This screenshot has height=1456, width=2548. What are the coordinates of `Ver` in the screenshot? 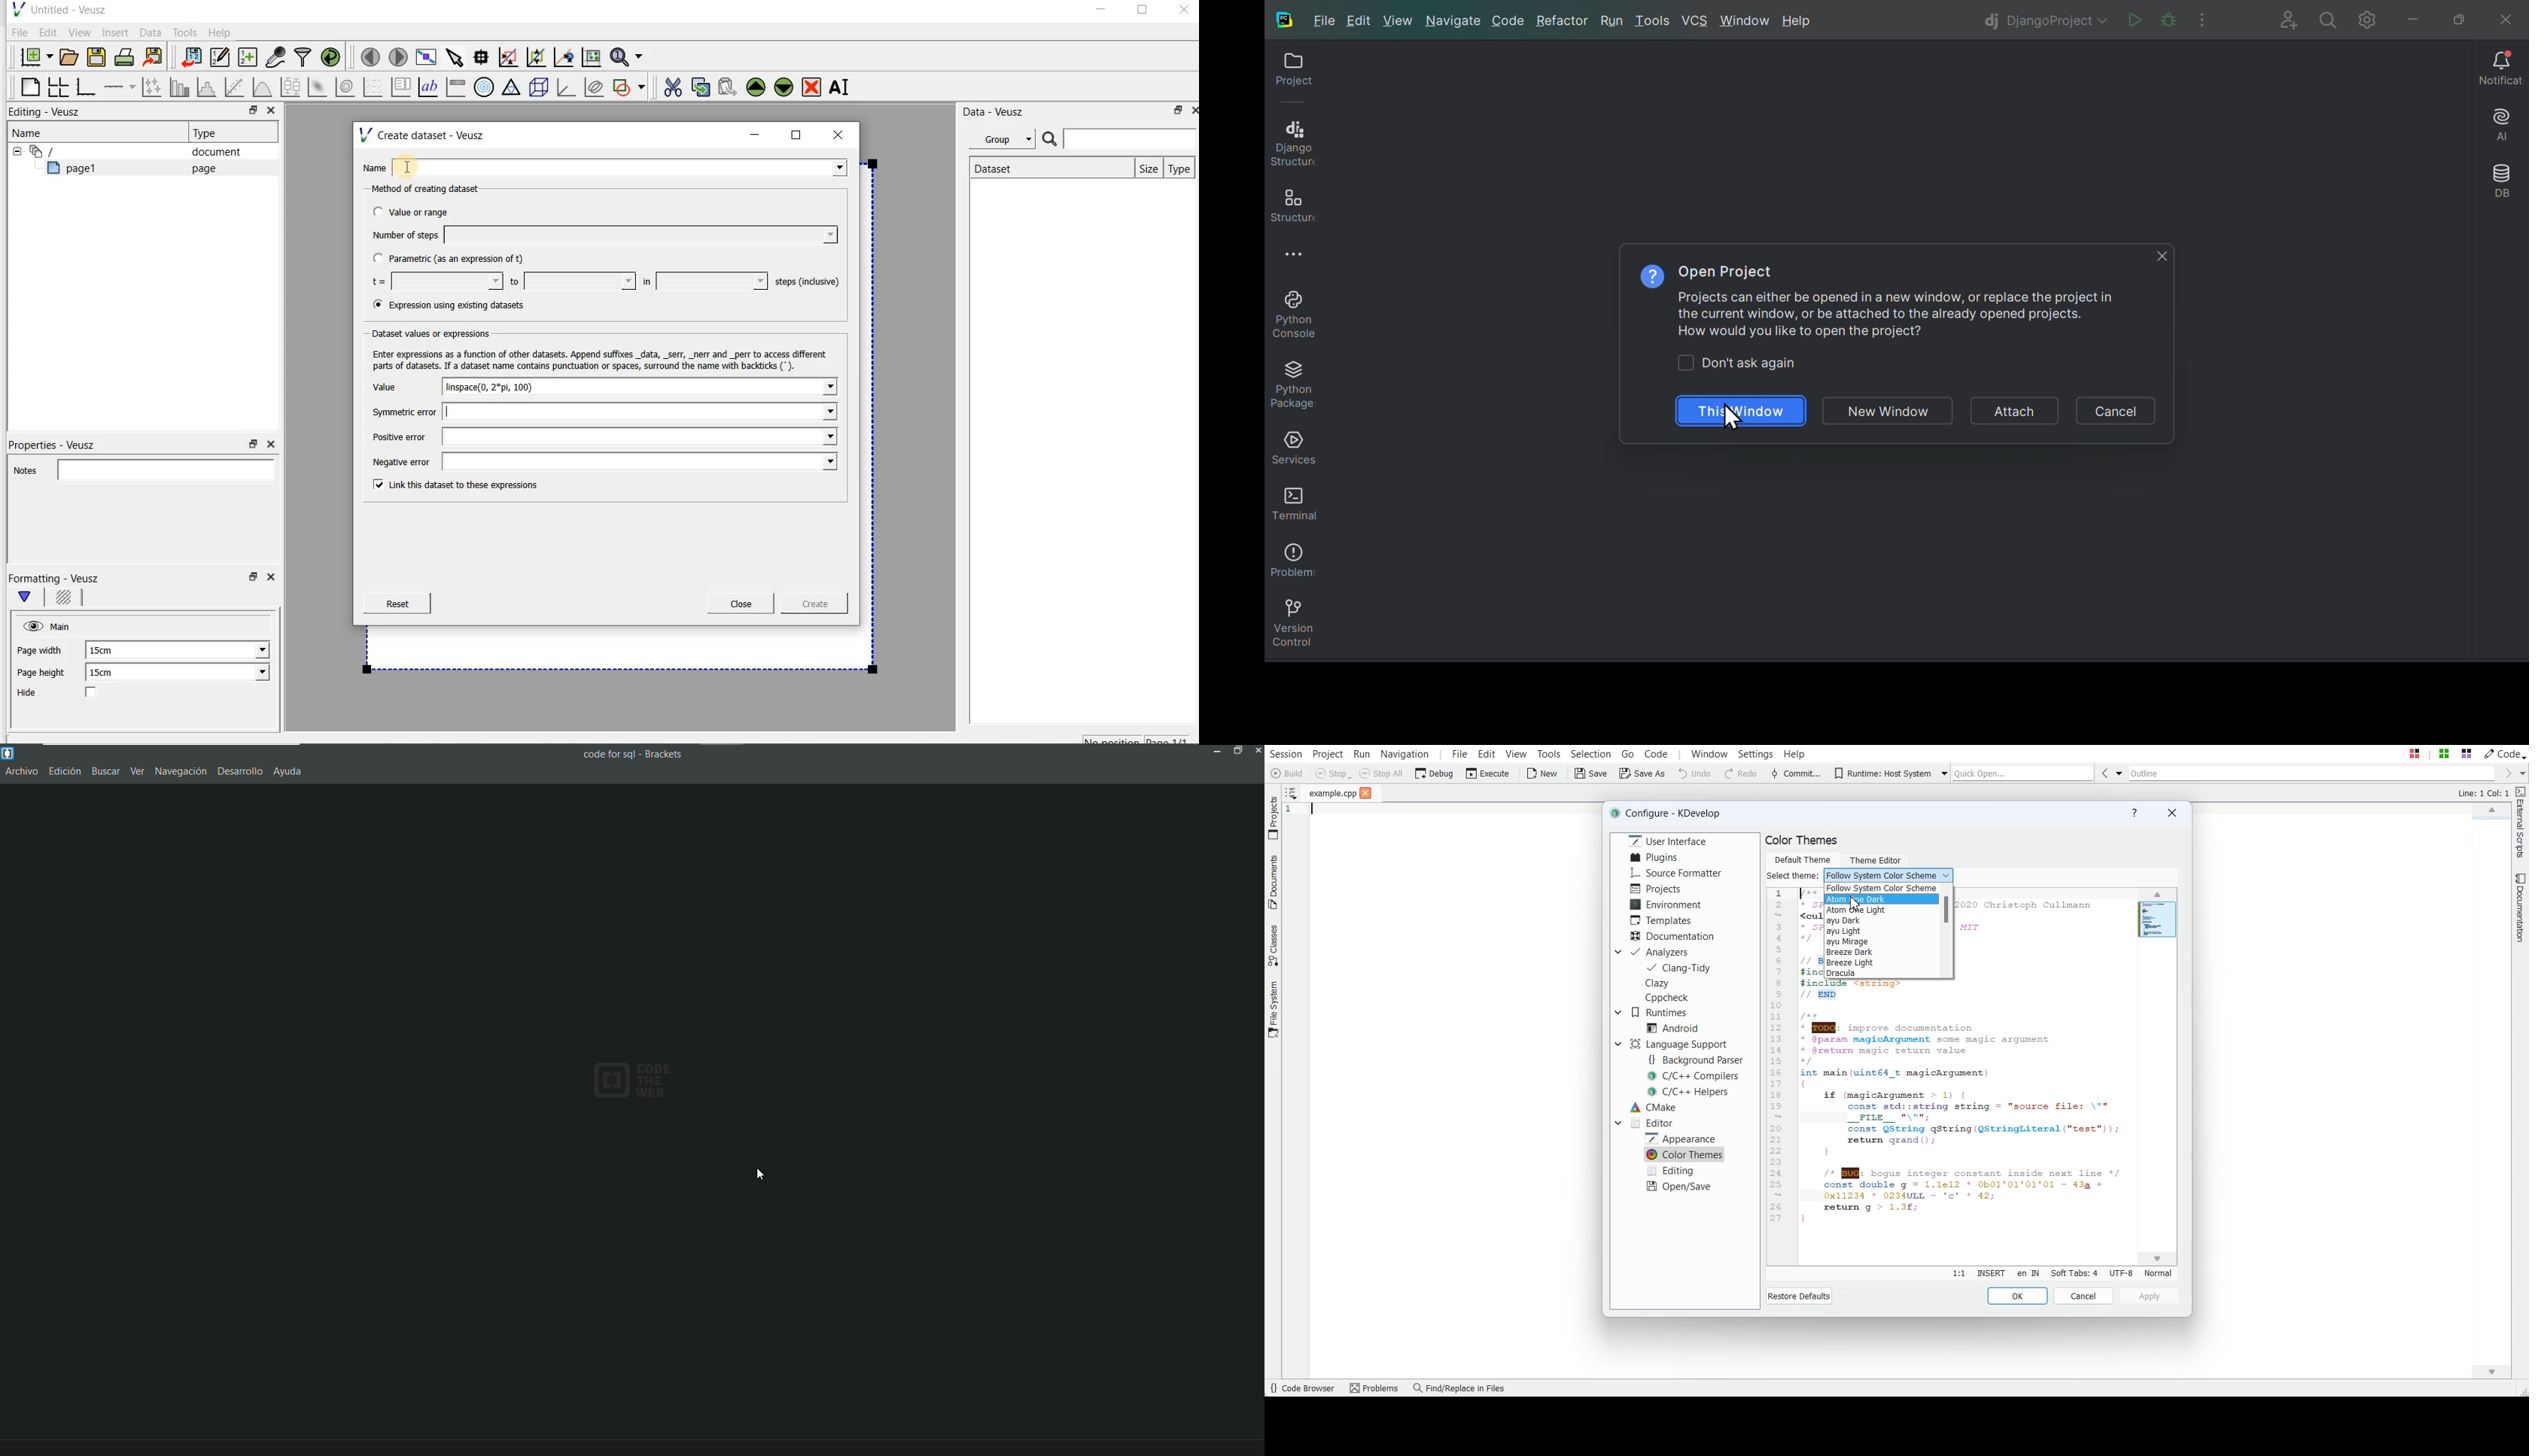 It's located at (138, 773).